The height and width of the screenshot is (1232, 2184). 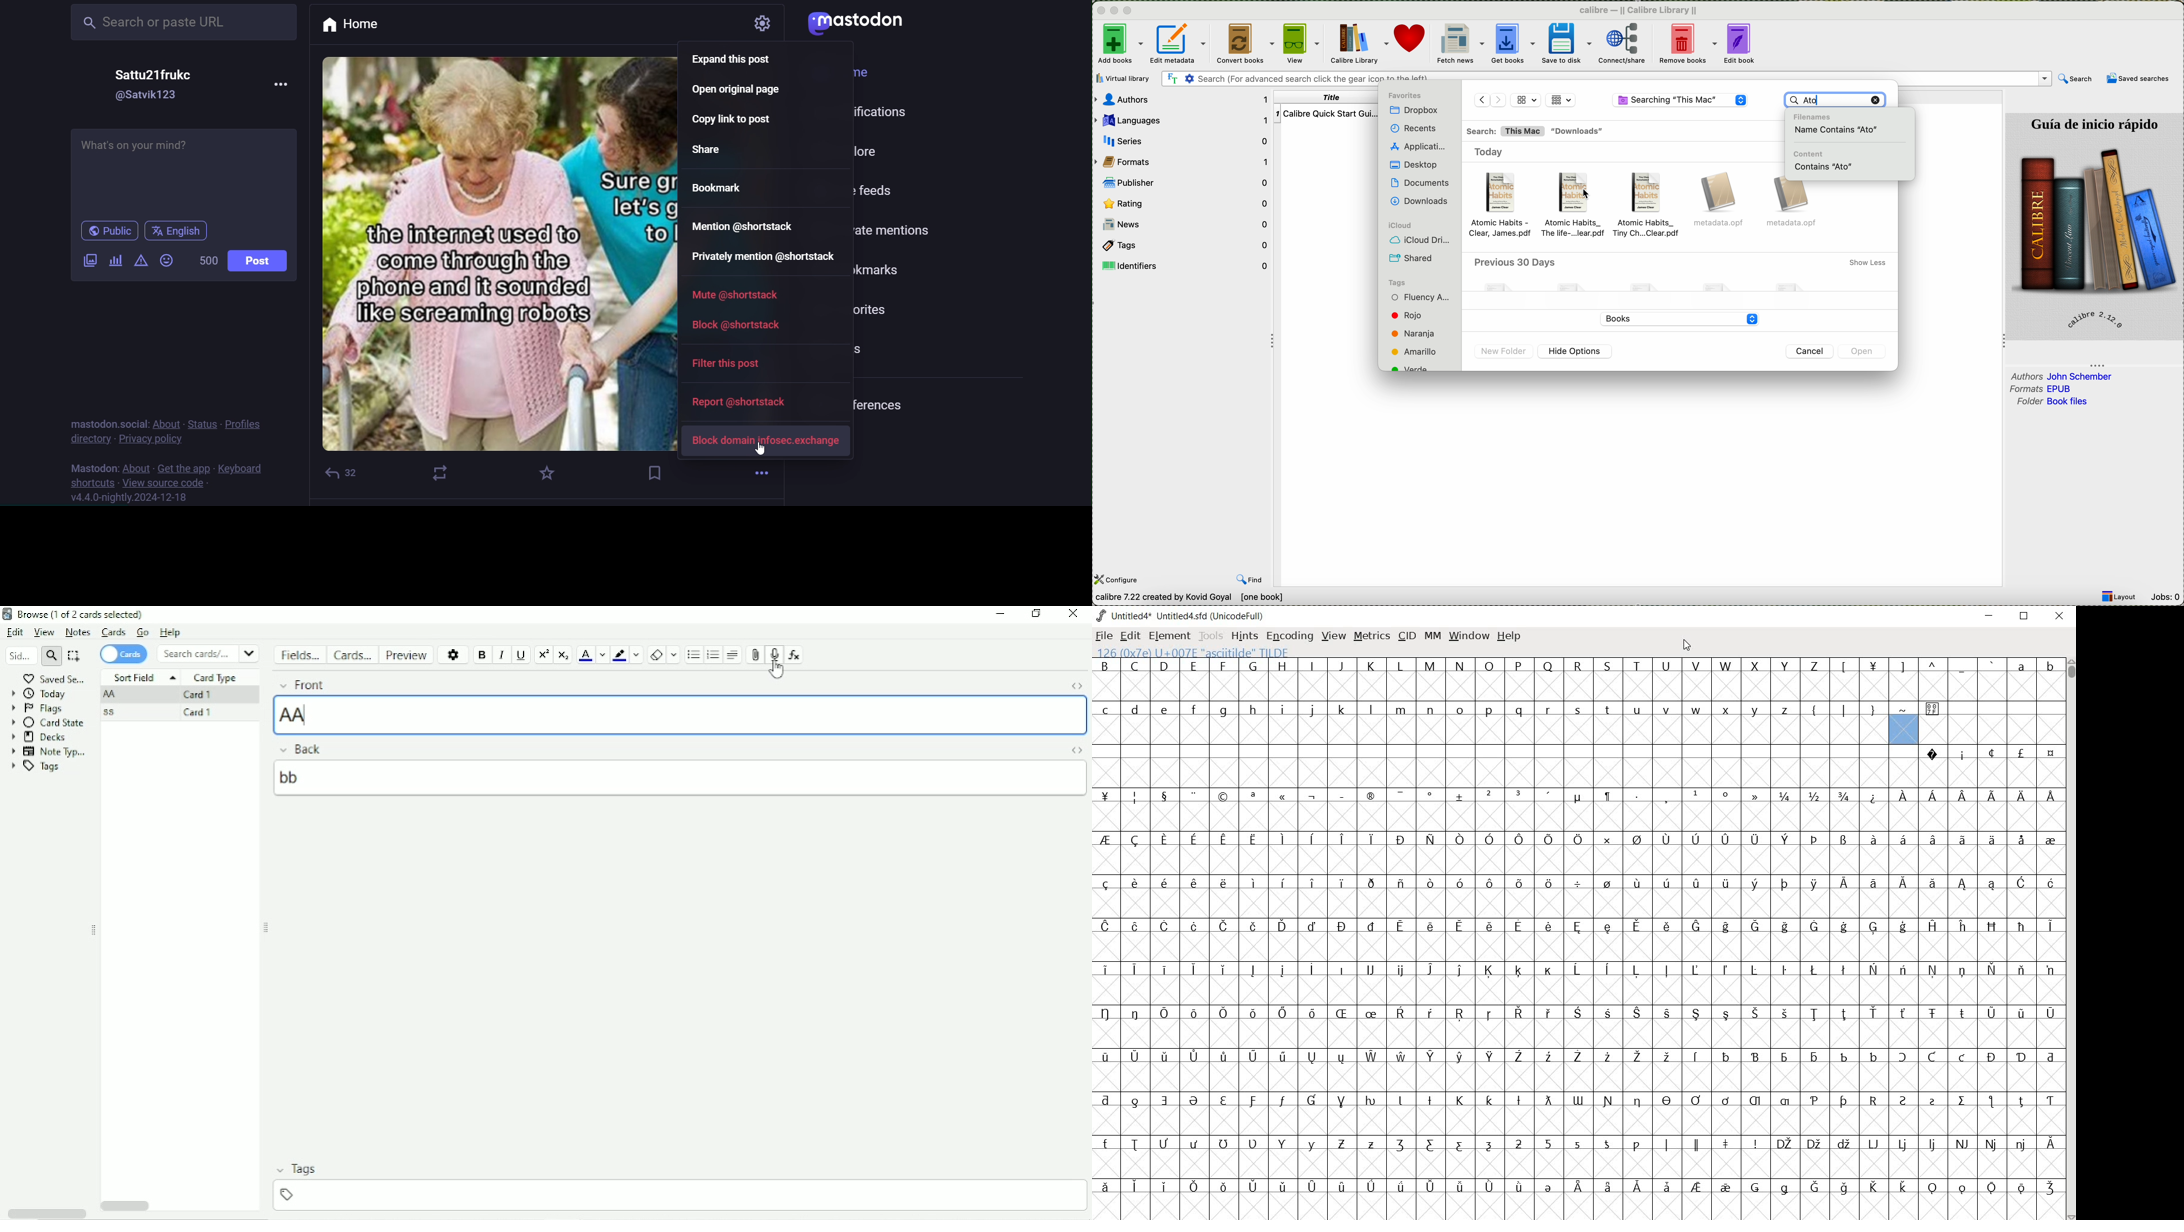 I want to click on more, so click(x=284, y=87).